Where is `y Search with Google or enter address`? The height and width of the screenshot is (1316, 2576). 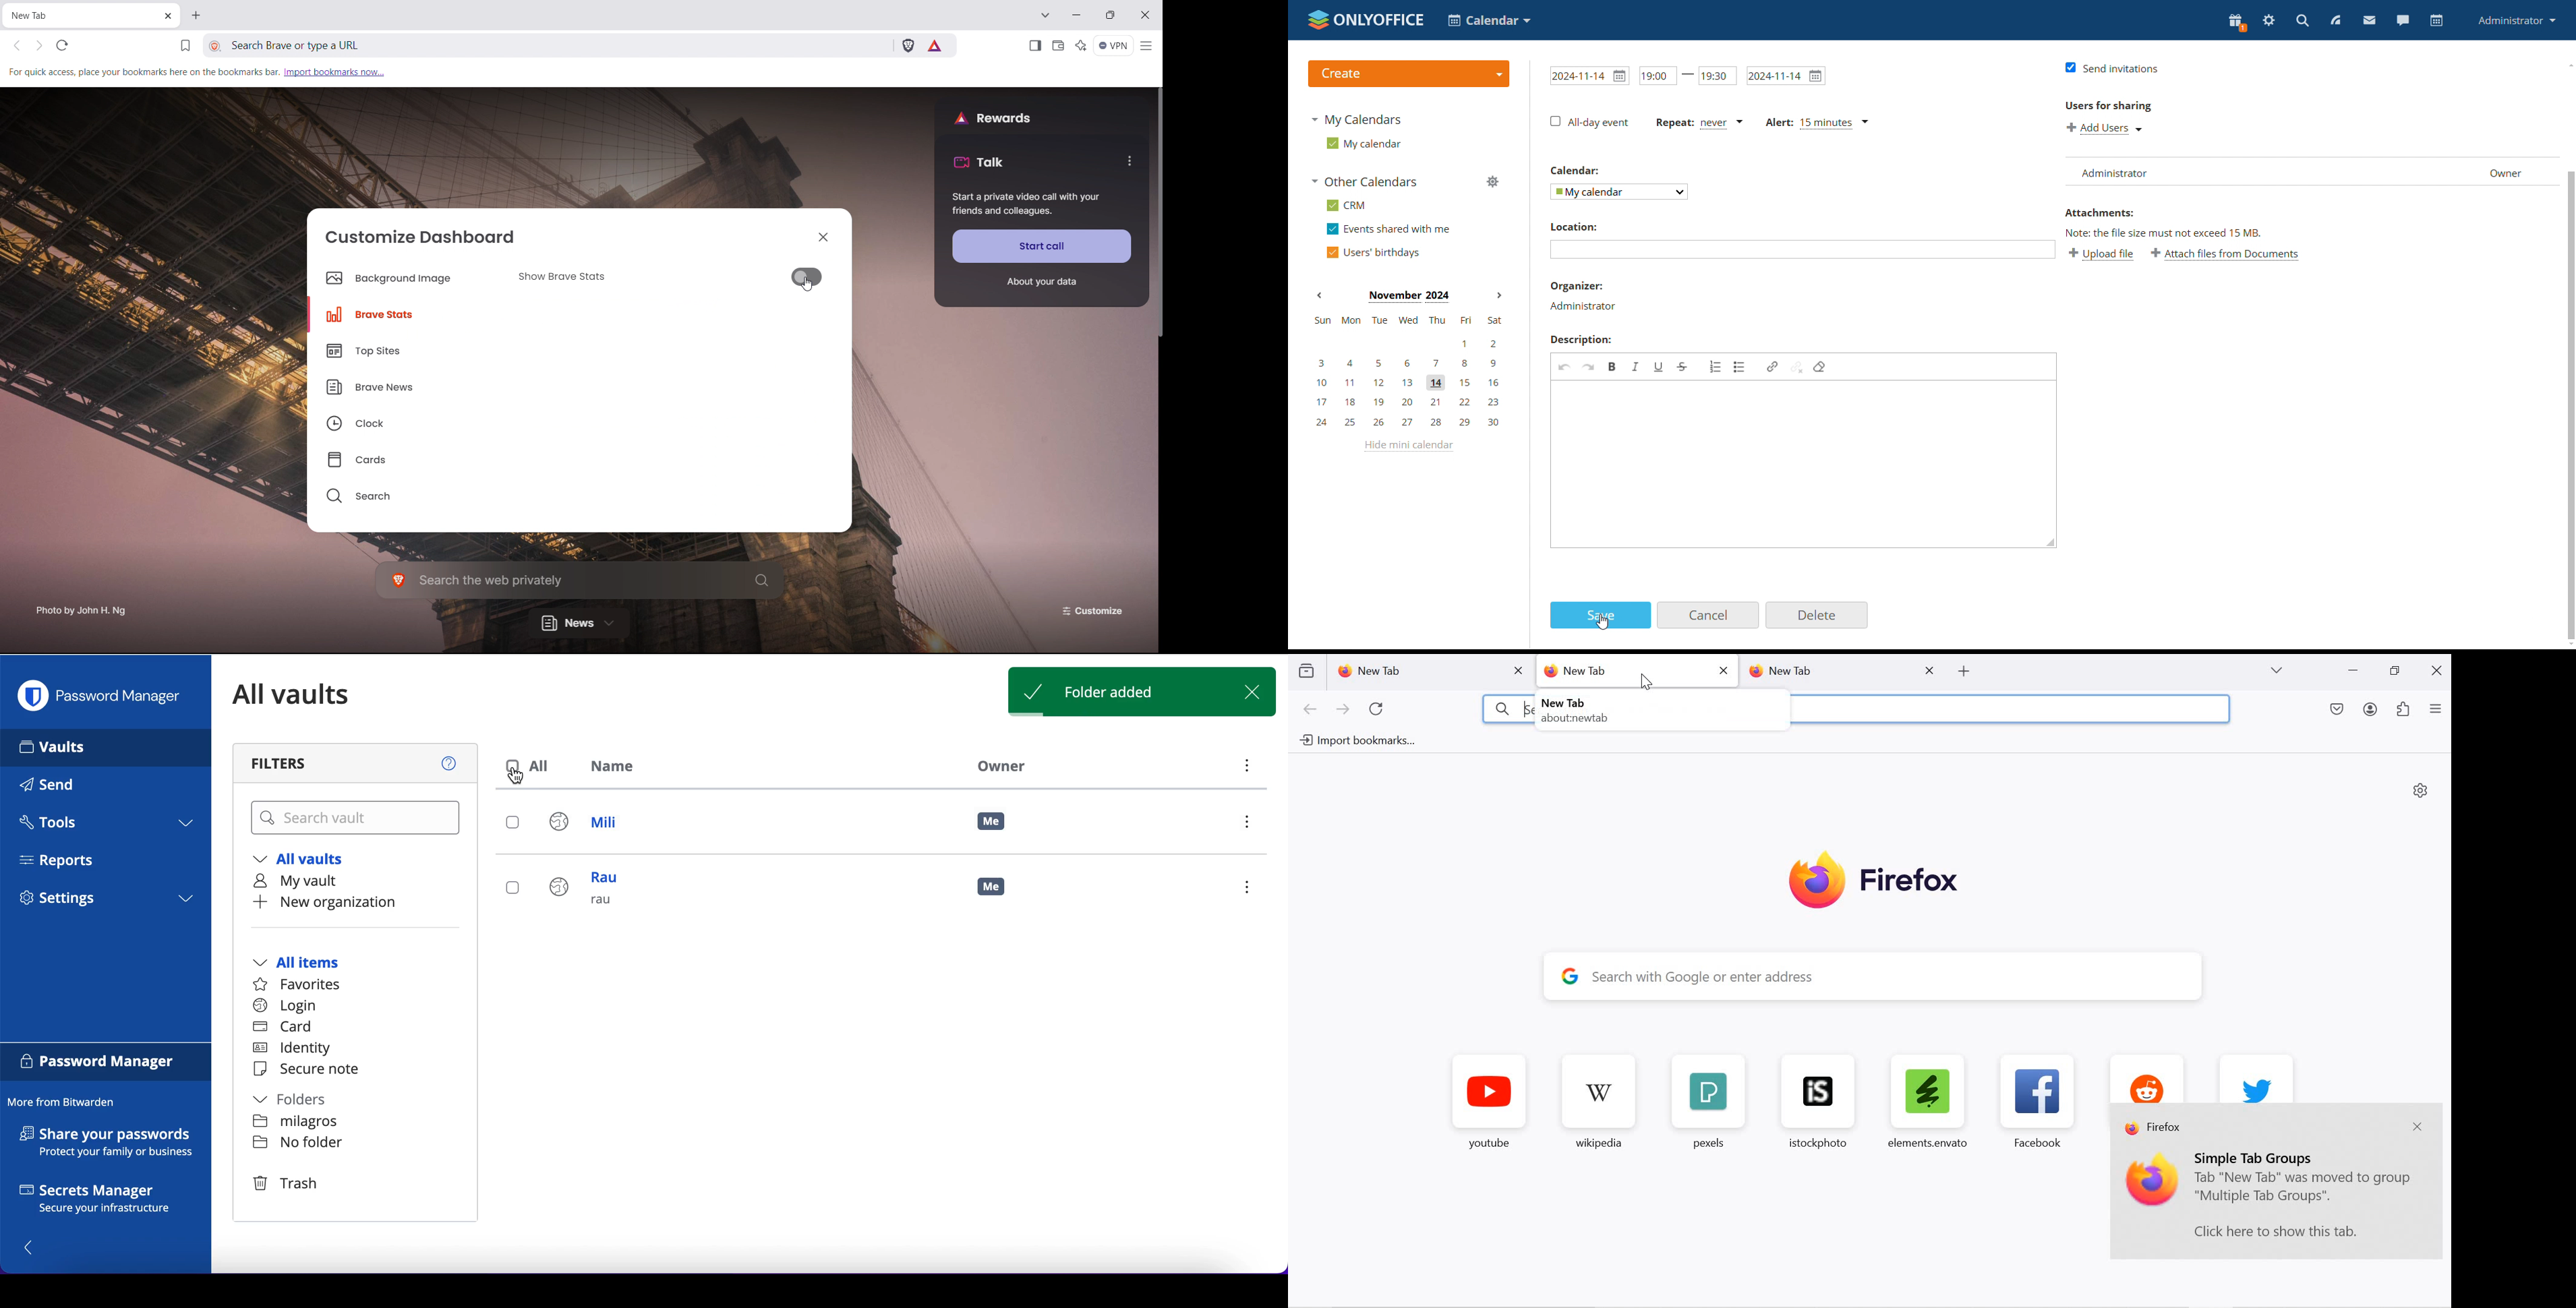 y Search with Google or enter address is located at coordinates (1884, 977).